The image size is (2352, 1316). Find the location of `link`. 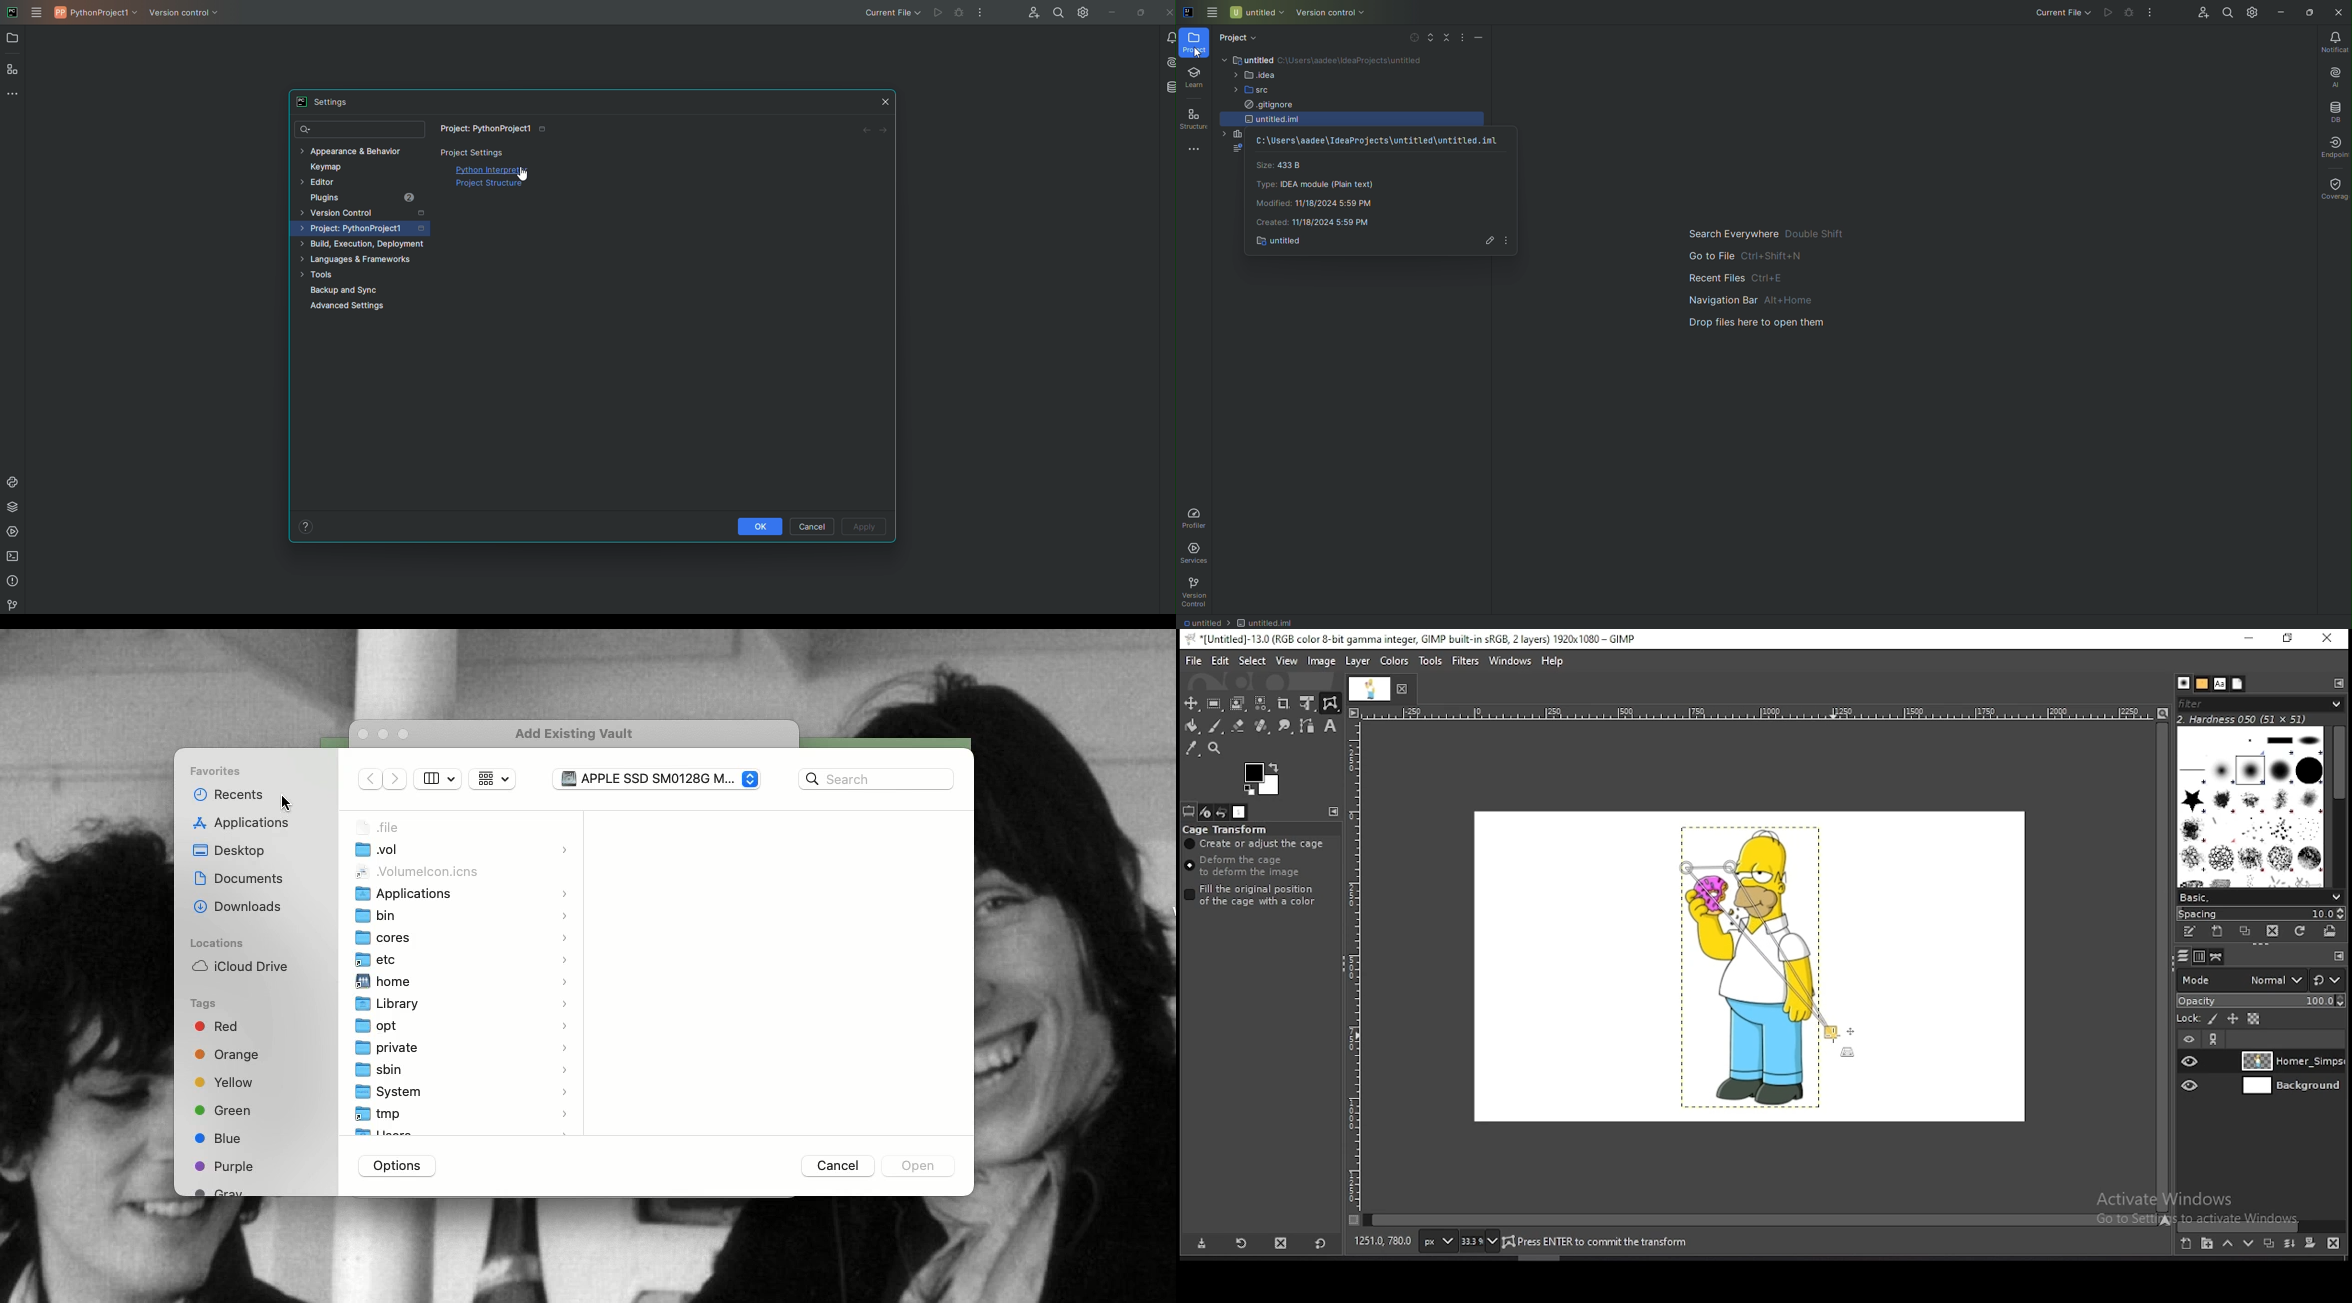

link is located at coordinates (2215, 1041).